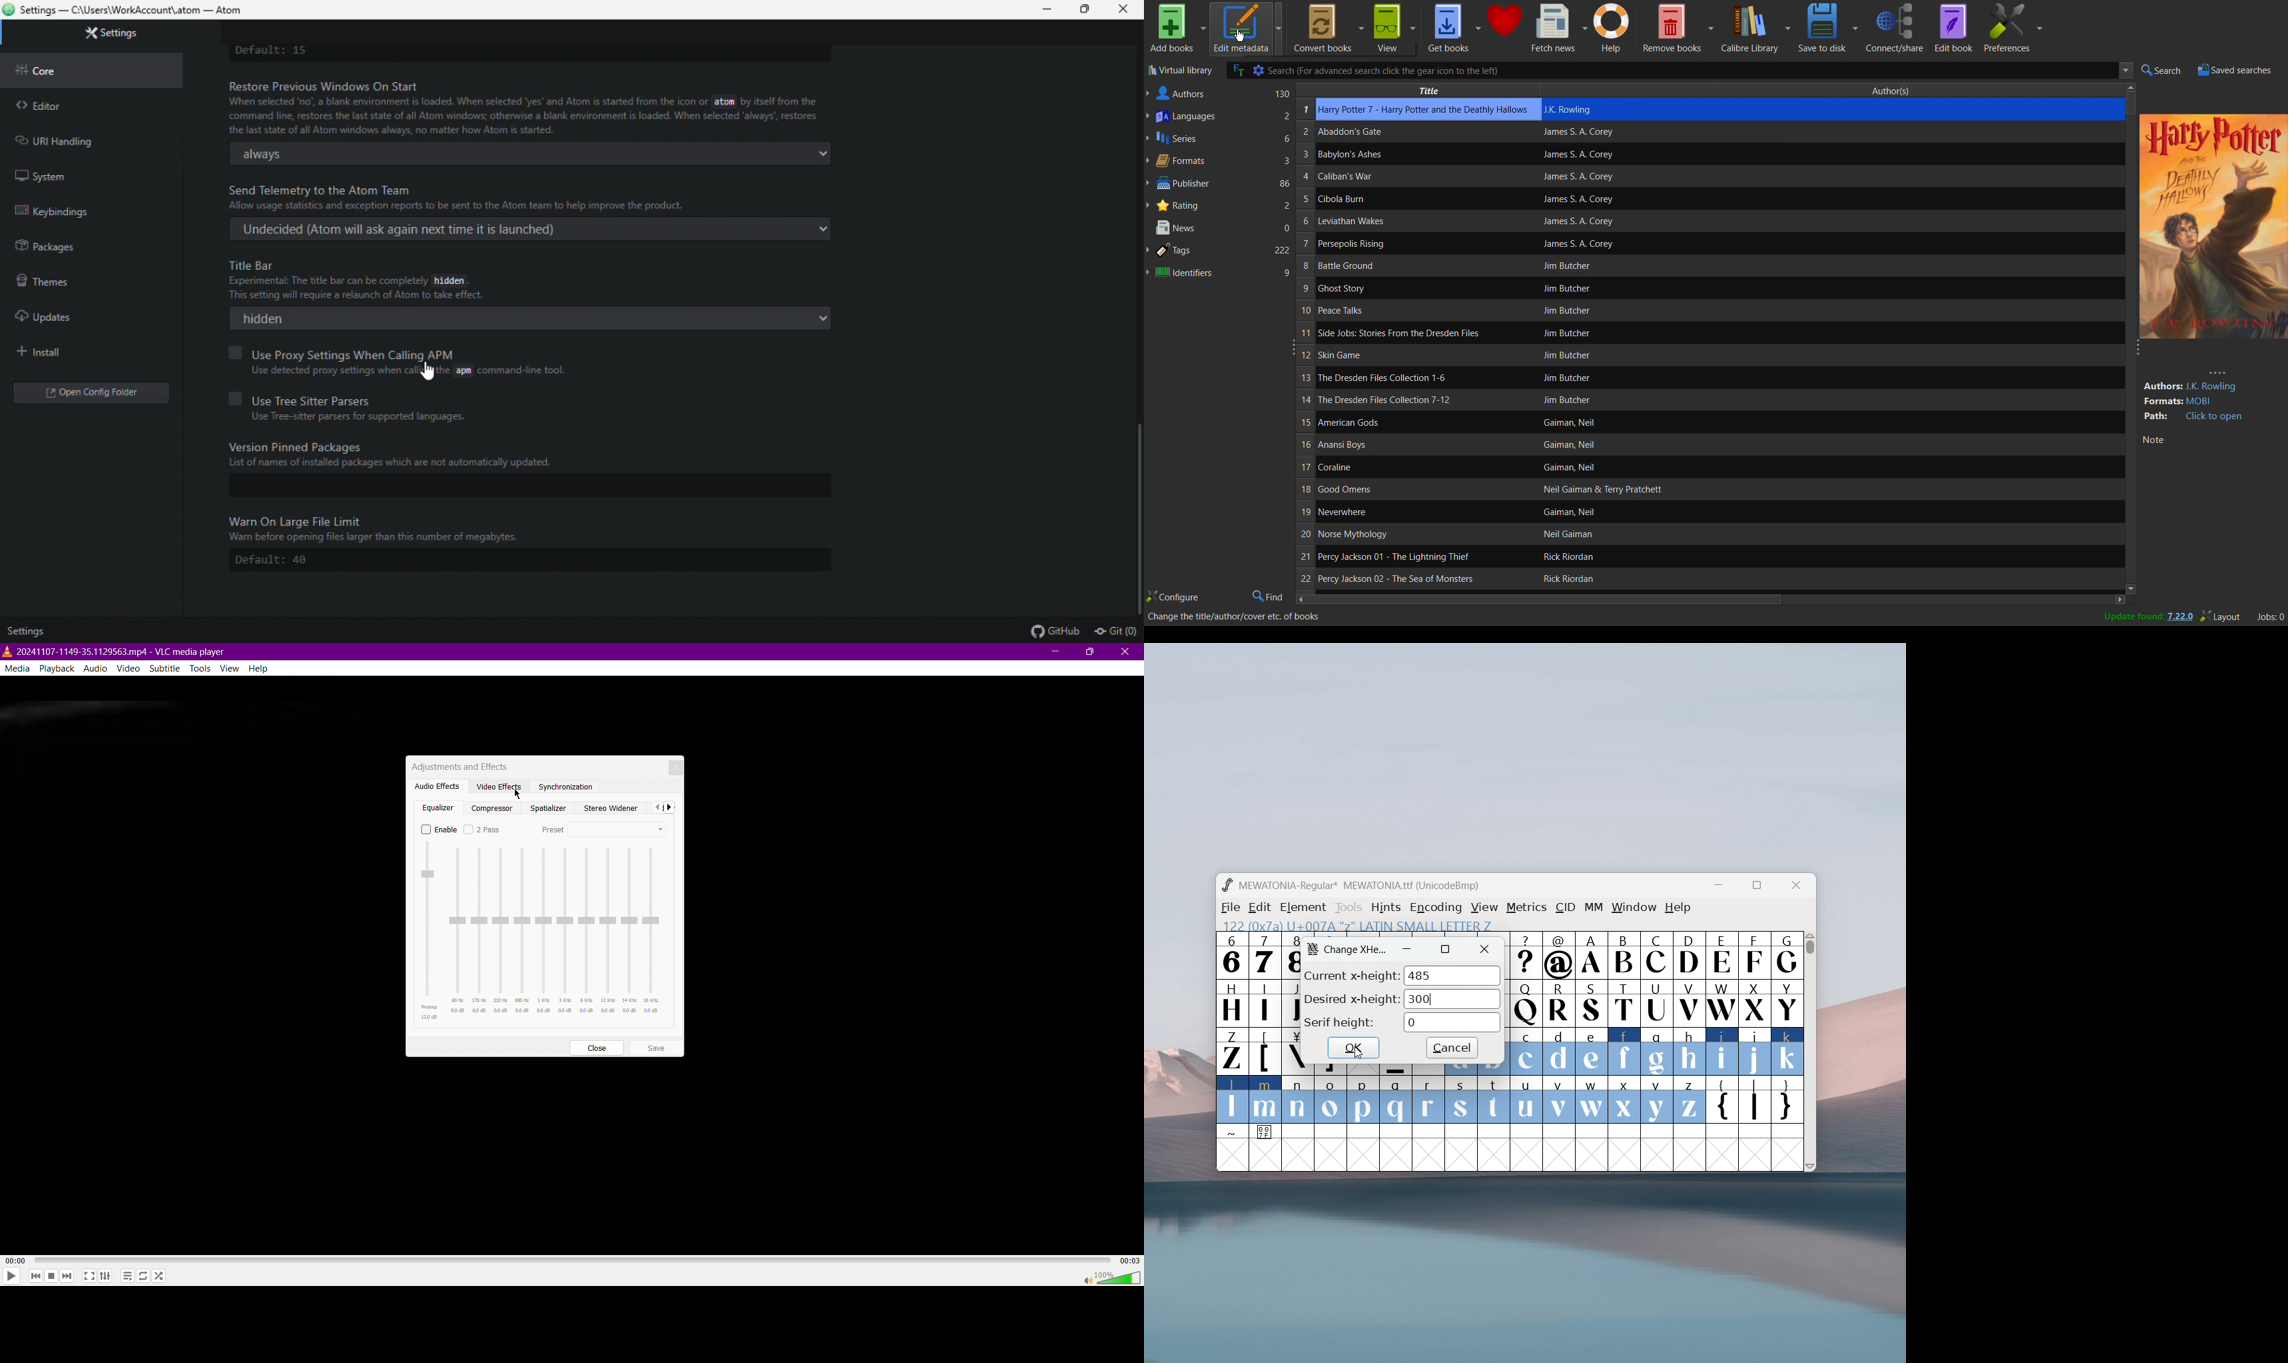  Describe the element at coordinates (1401, 577) in the screenshot. I see `Book name` at that location.